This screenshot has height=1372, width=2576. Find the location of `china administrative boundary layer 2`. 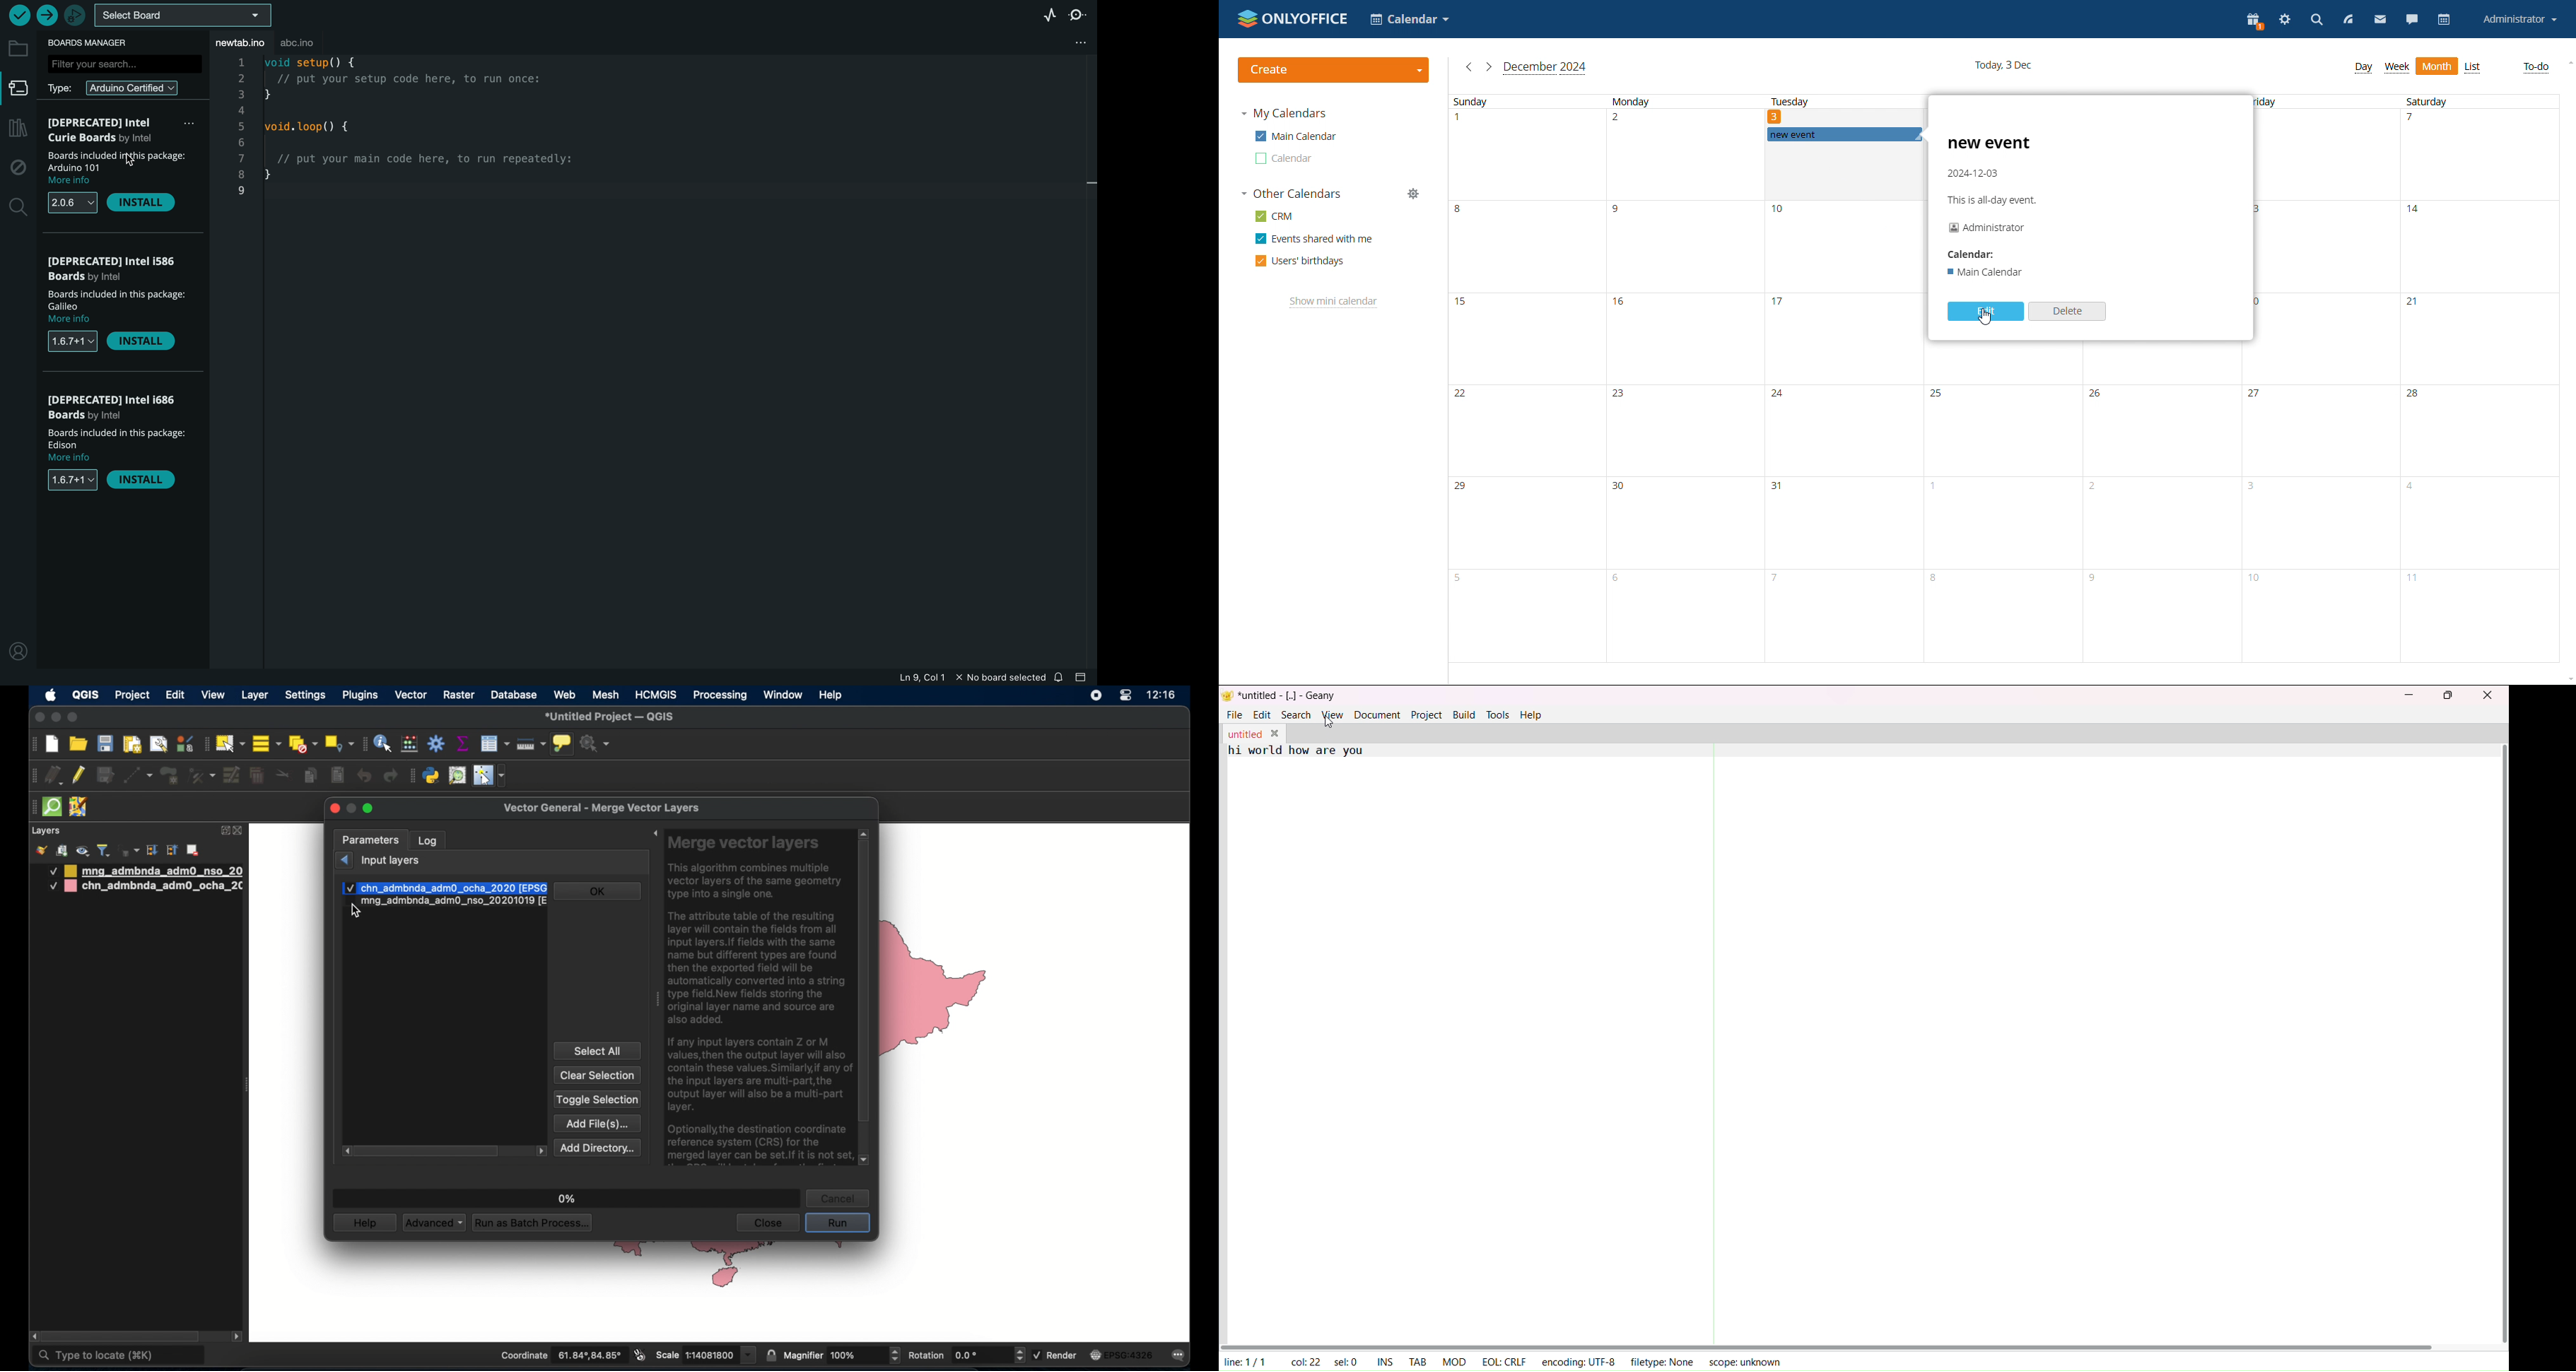

china administrative boundary layer 2 is located at coordinates (146, 887).